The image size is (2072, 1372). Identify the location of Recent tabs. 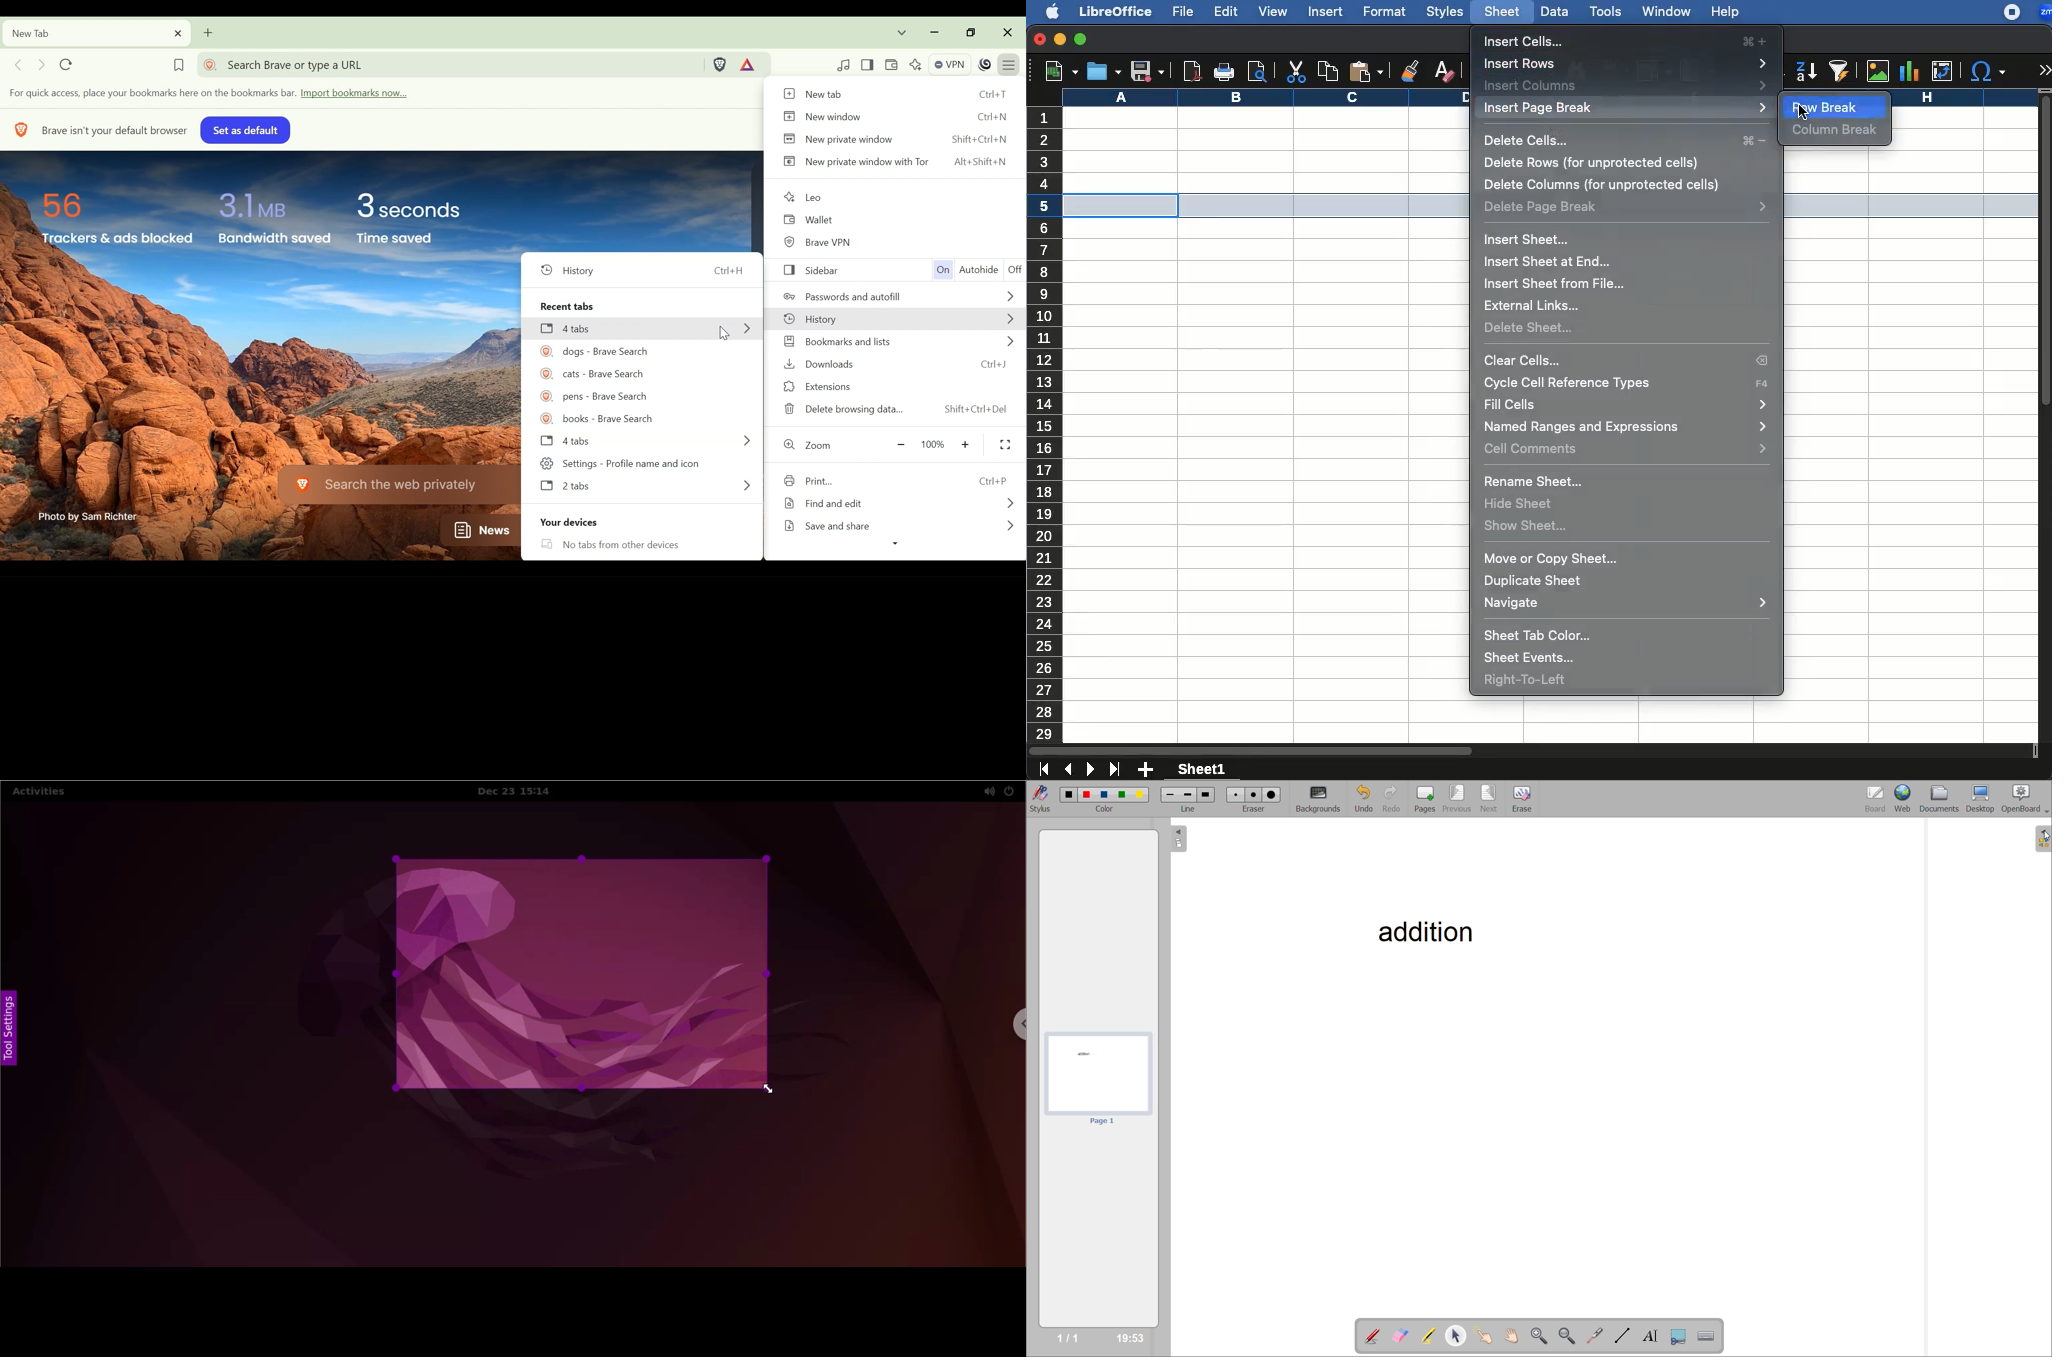
(569, 305).